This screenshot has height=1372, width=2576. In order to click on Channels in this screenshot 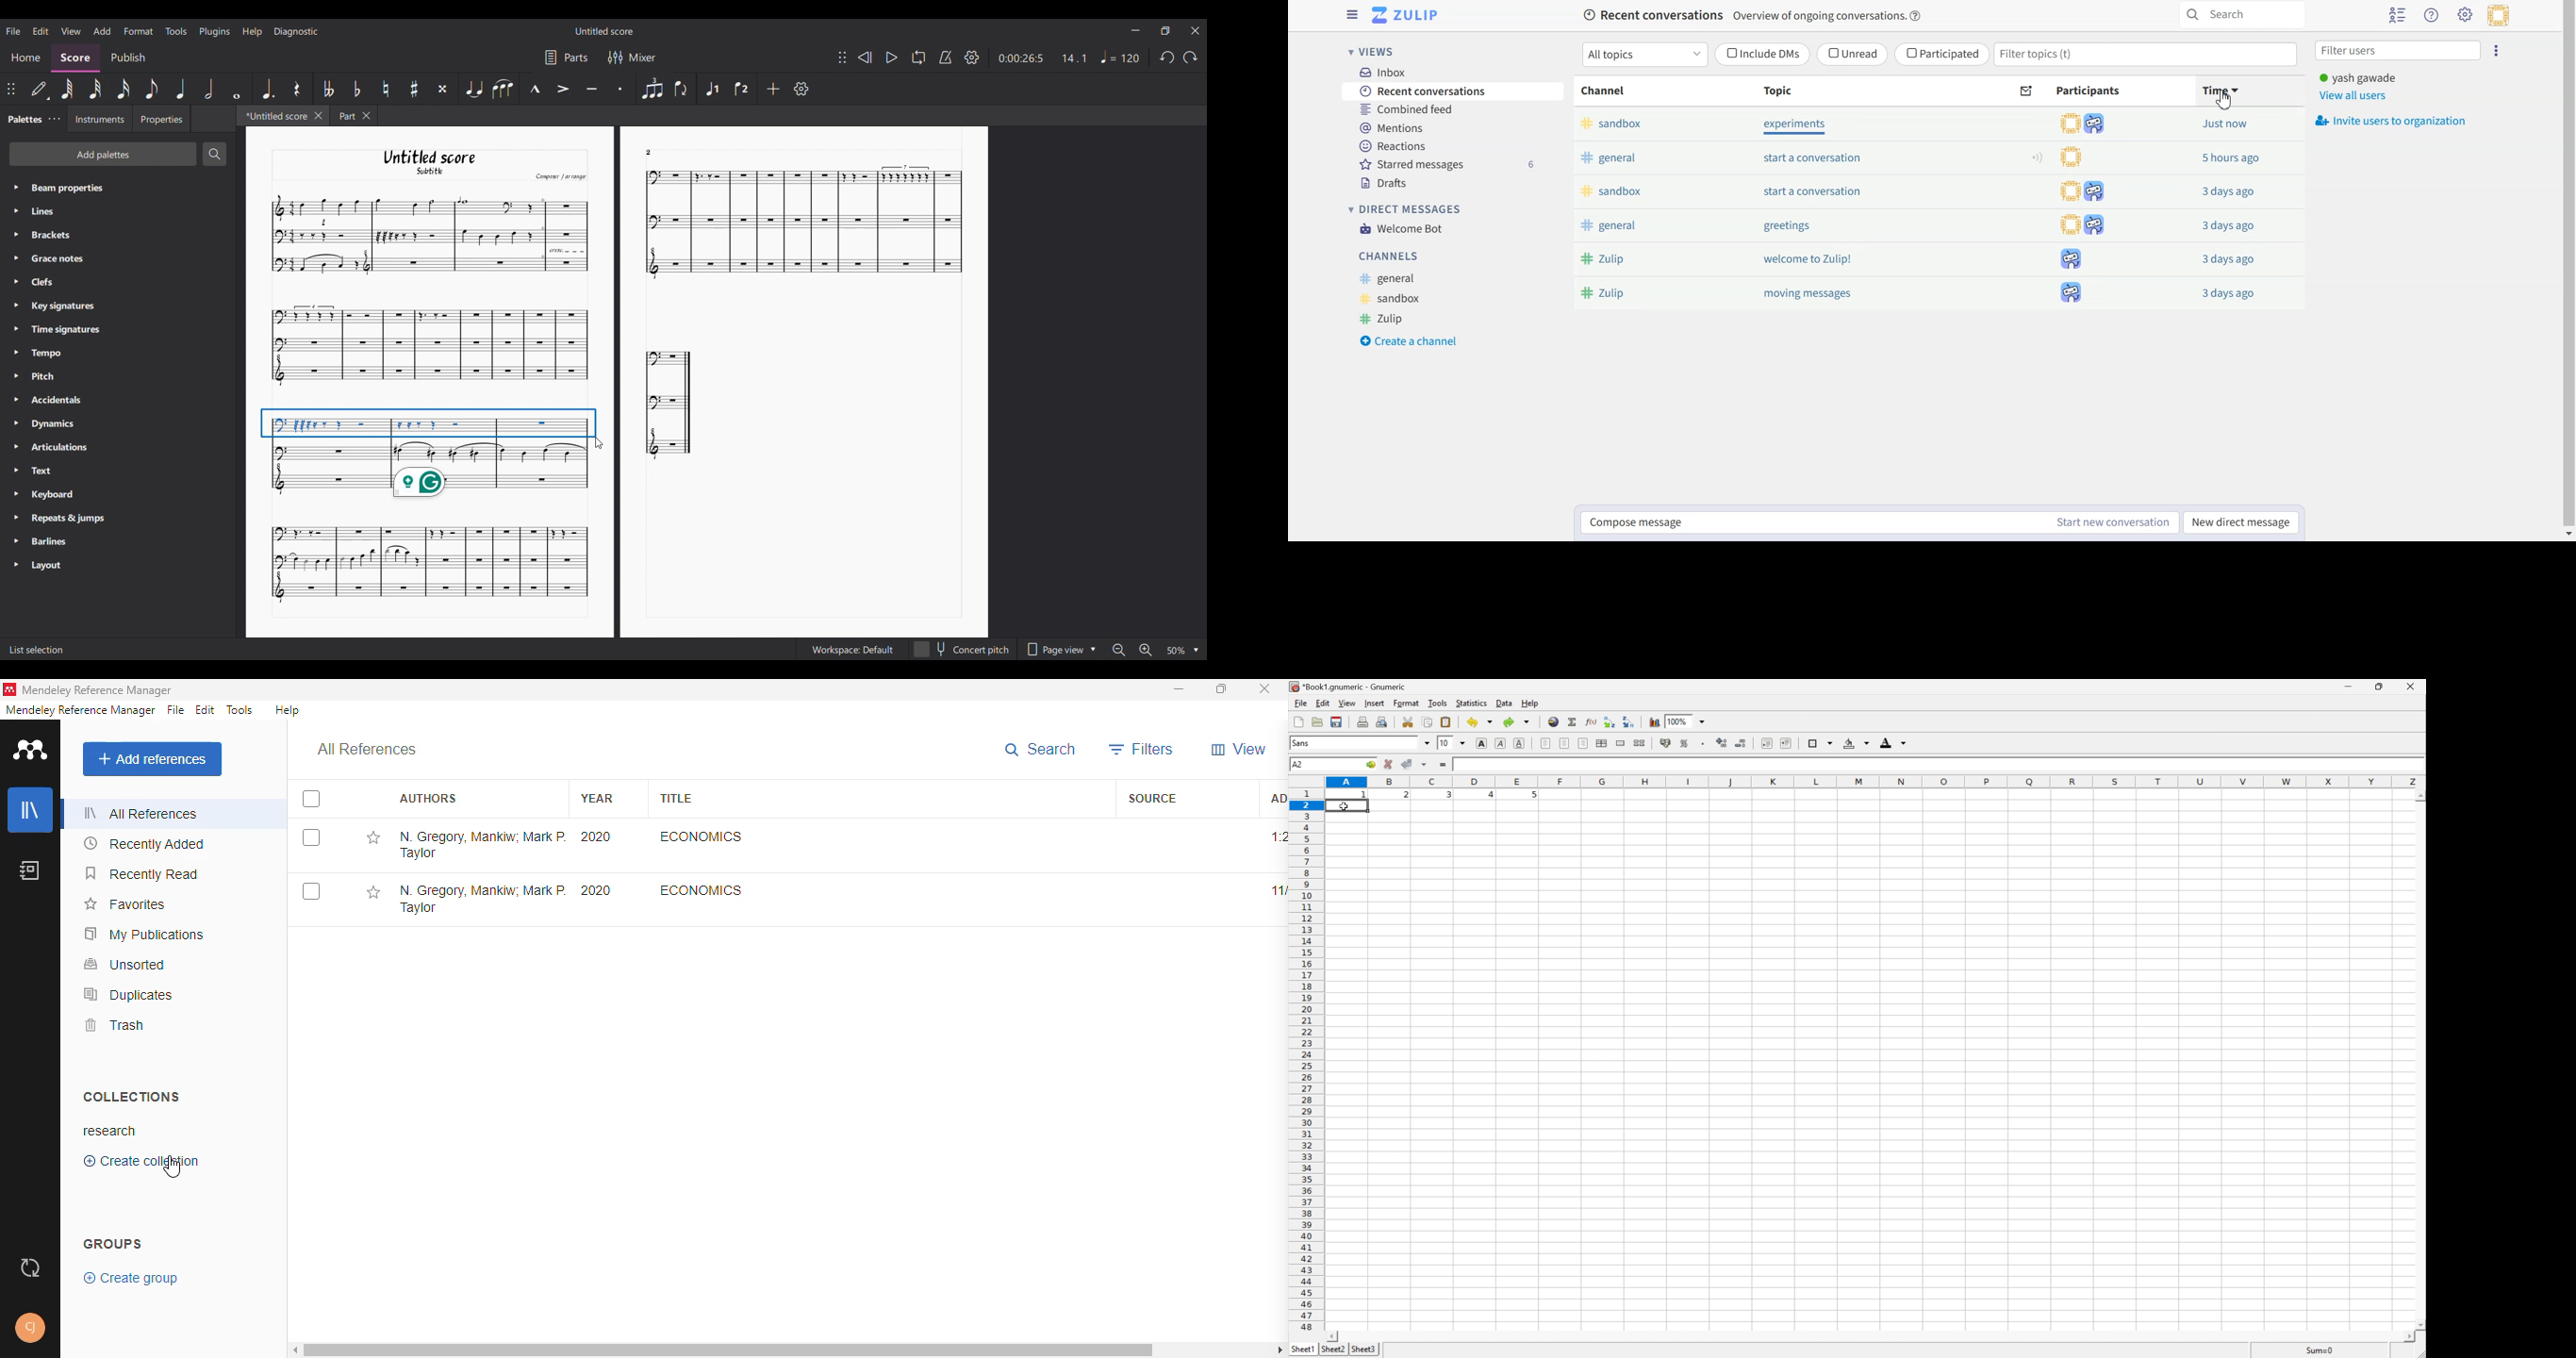, I will do `click(1387, 256)`.